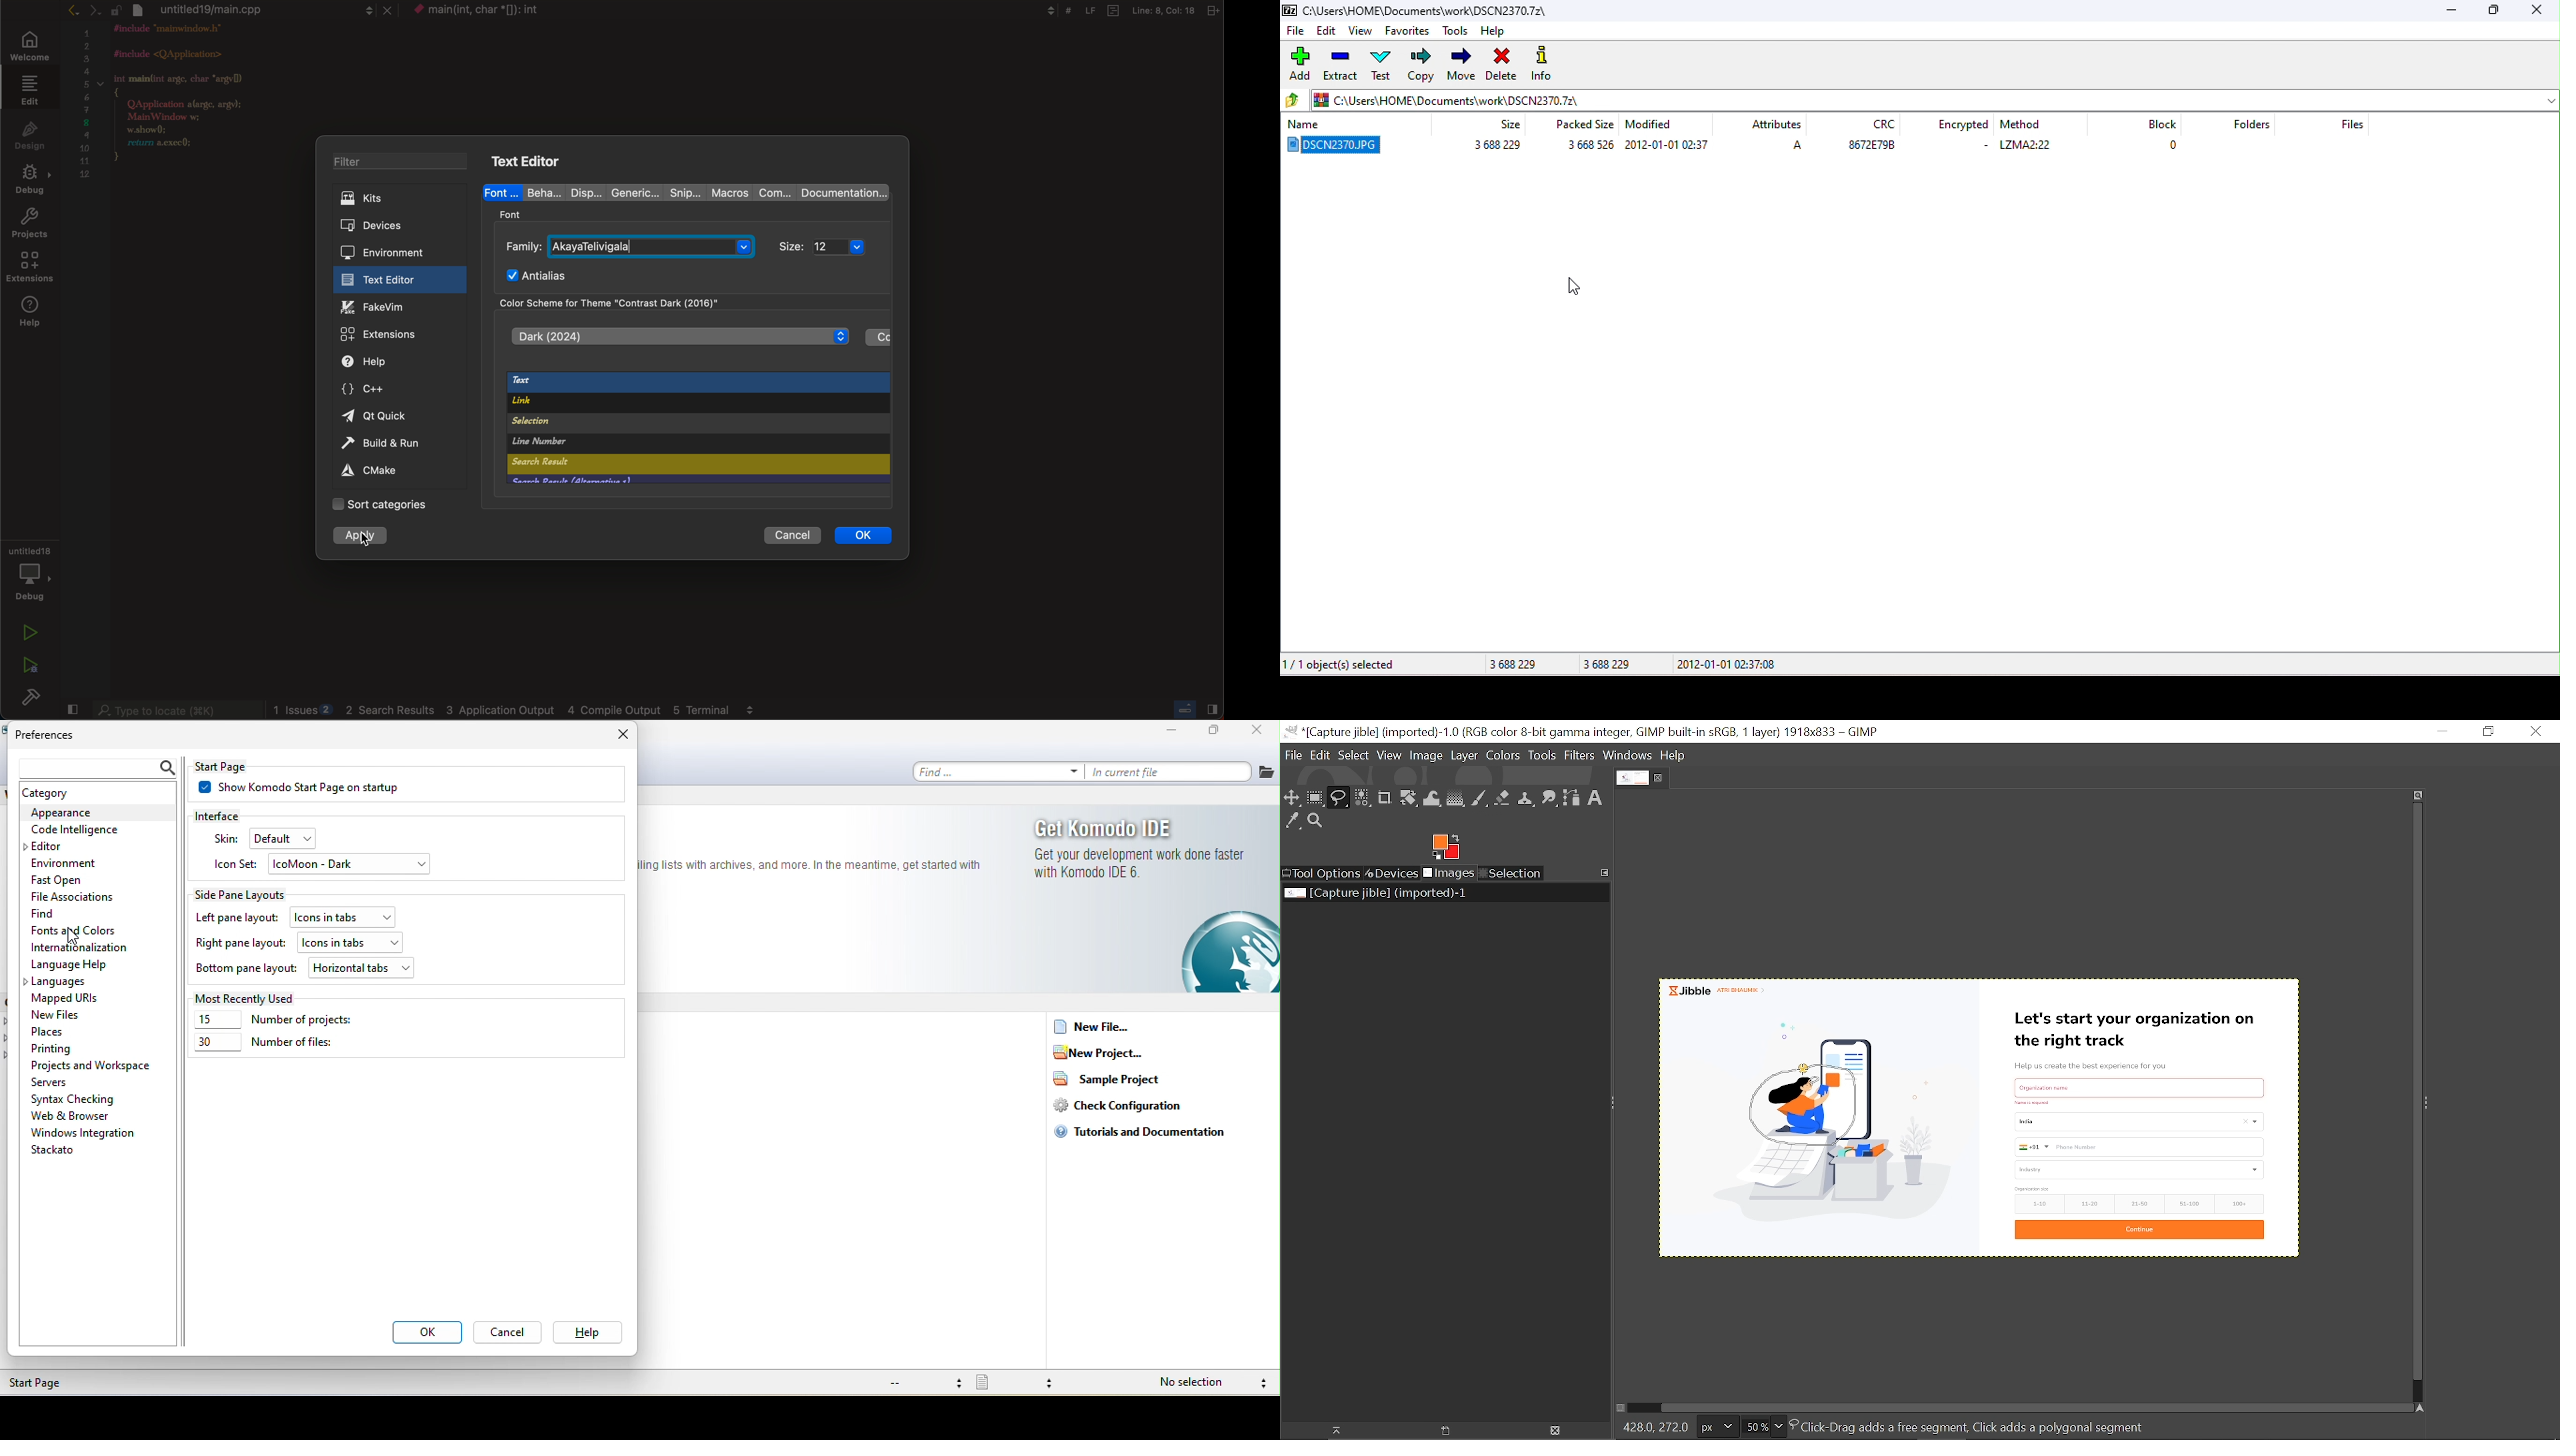  Describe the element at coordinates (1446, 847) in the screenshot. I see `Foreground color` at that location.